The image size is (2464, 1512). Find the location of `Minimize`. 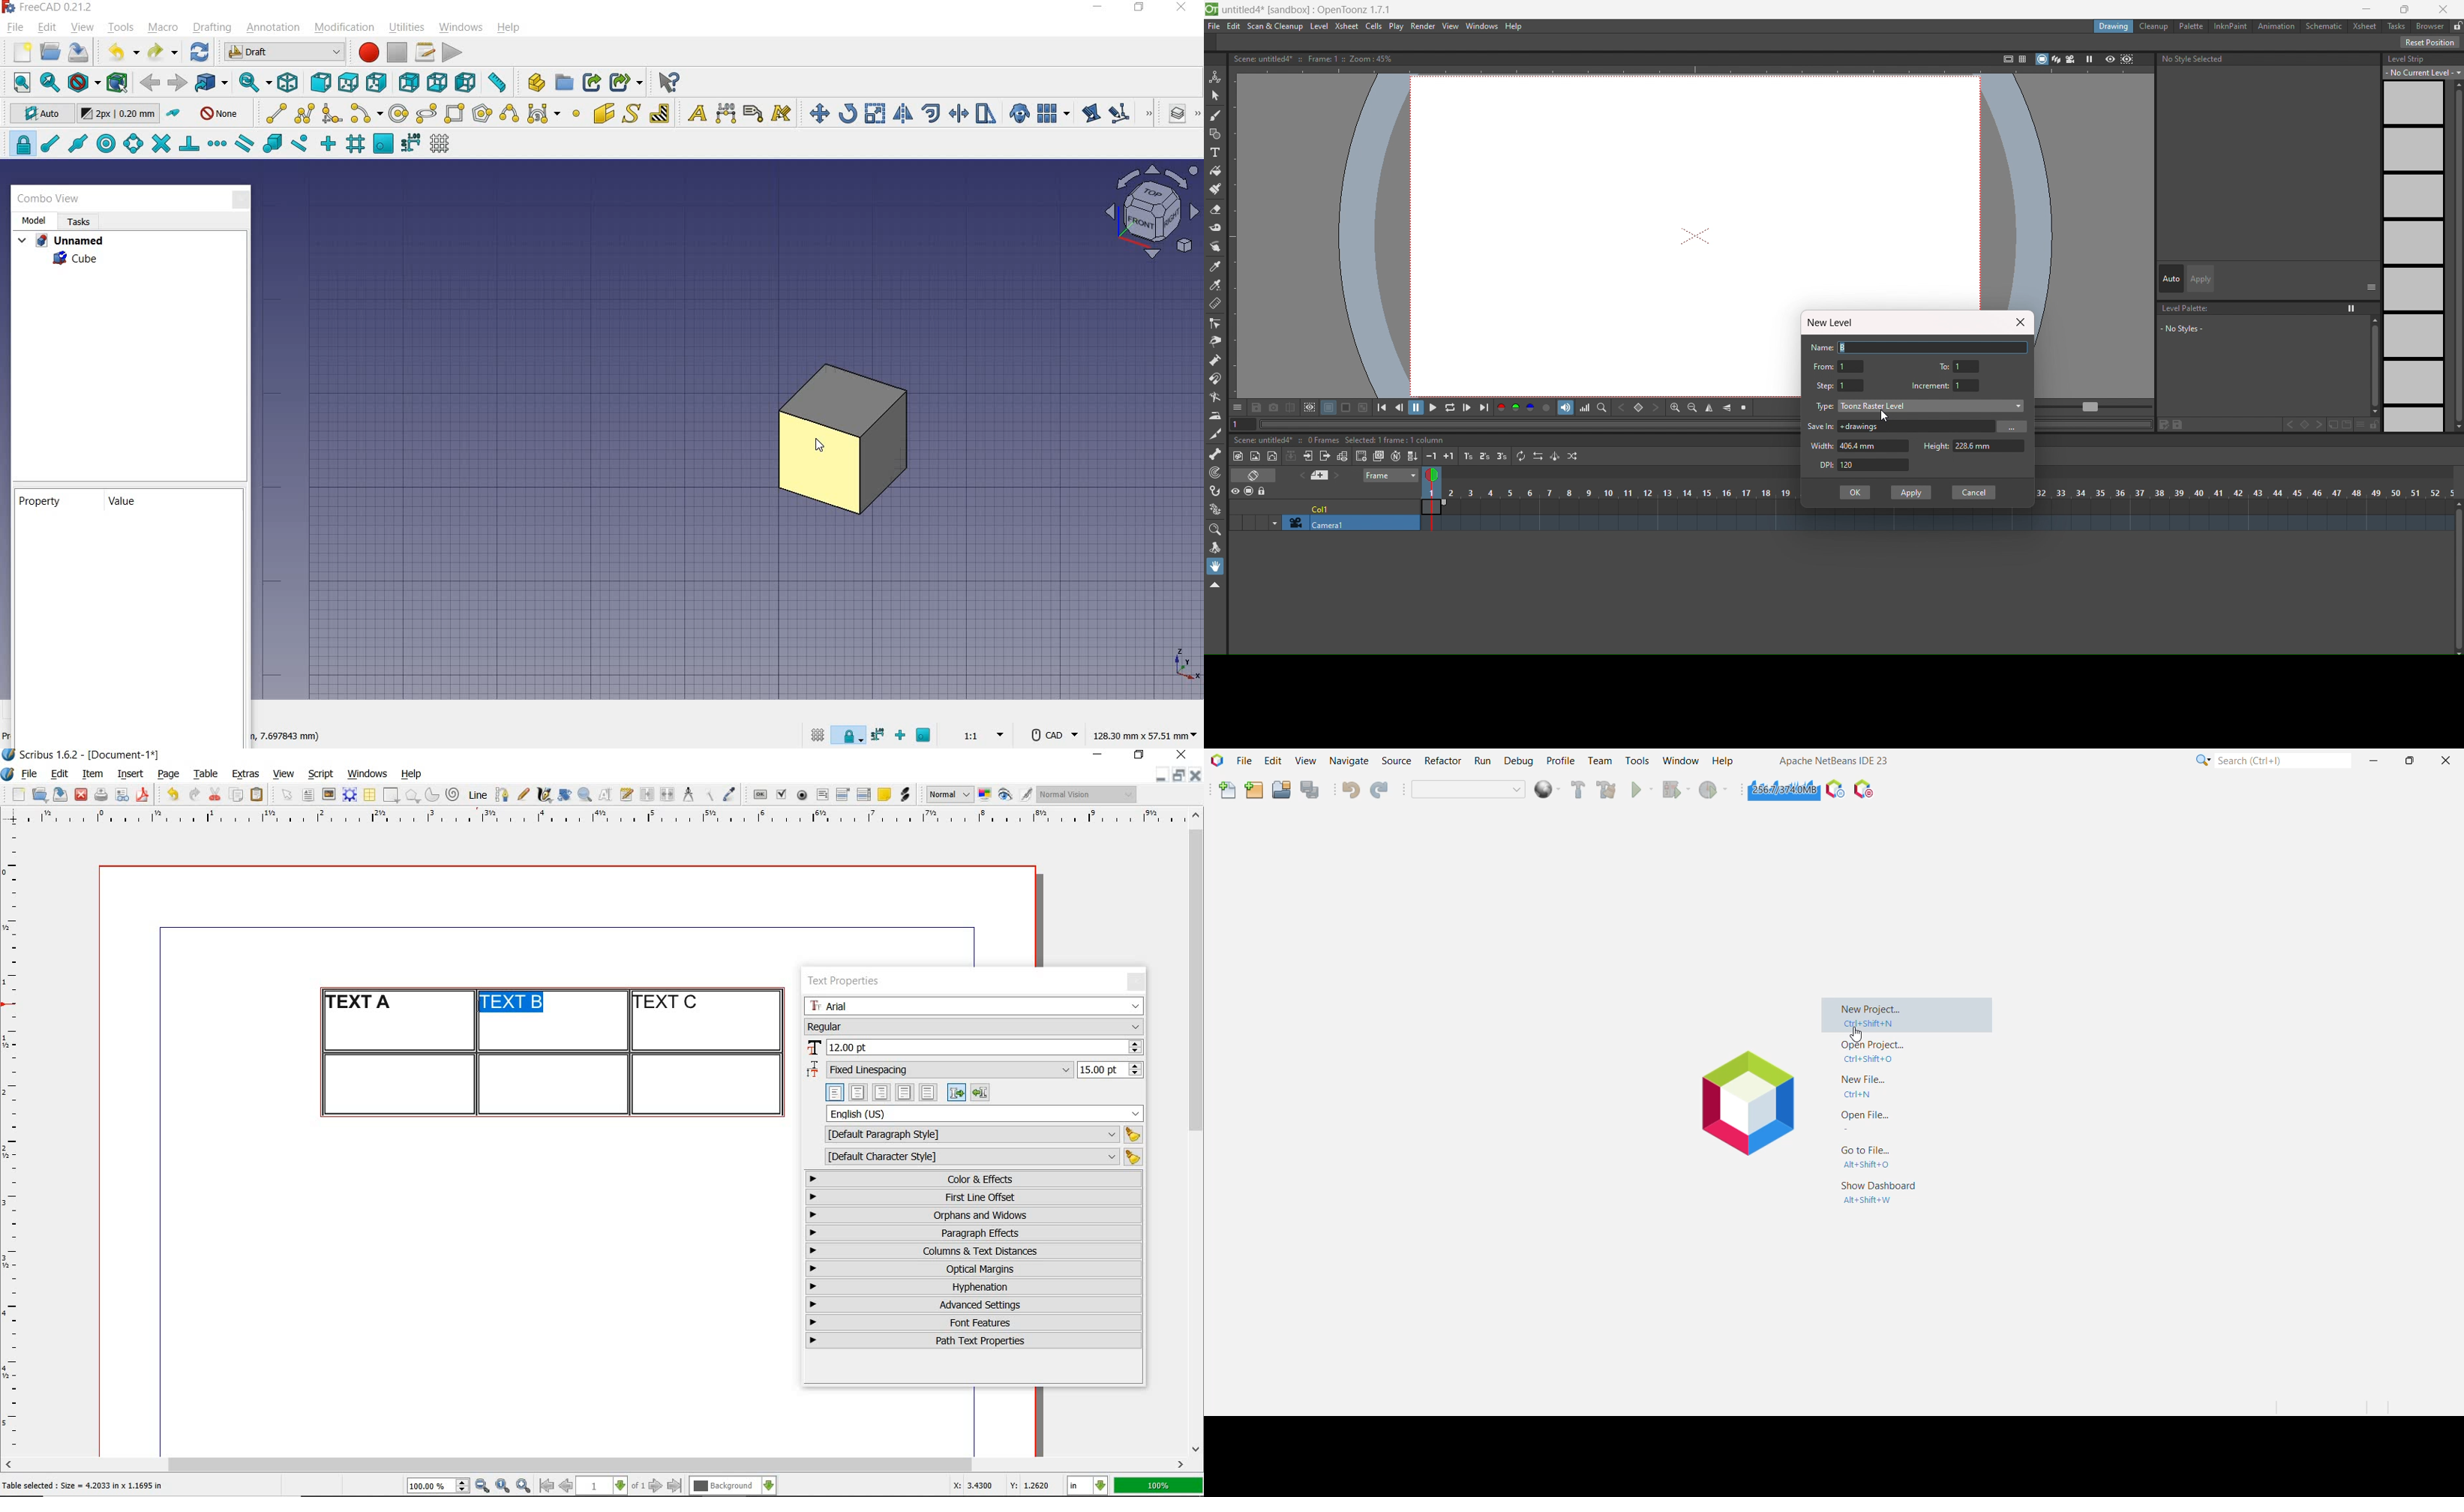

Minimize is located at coordinates (2374, 762).